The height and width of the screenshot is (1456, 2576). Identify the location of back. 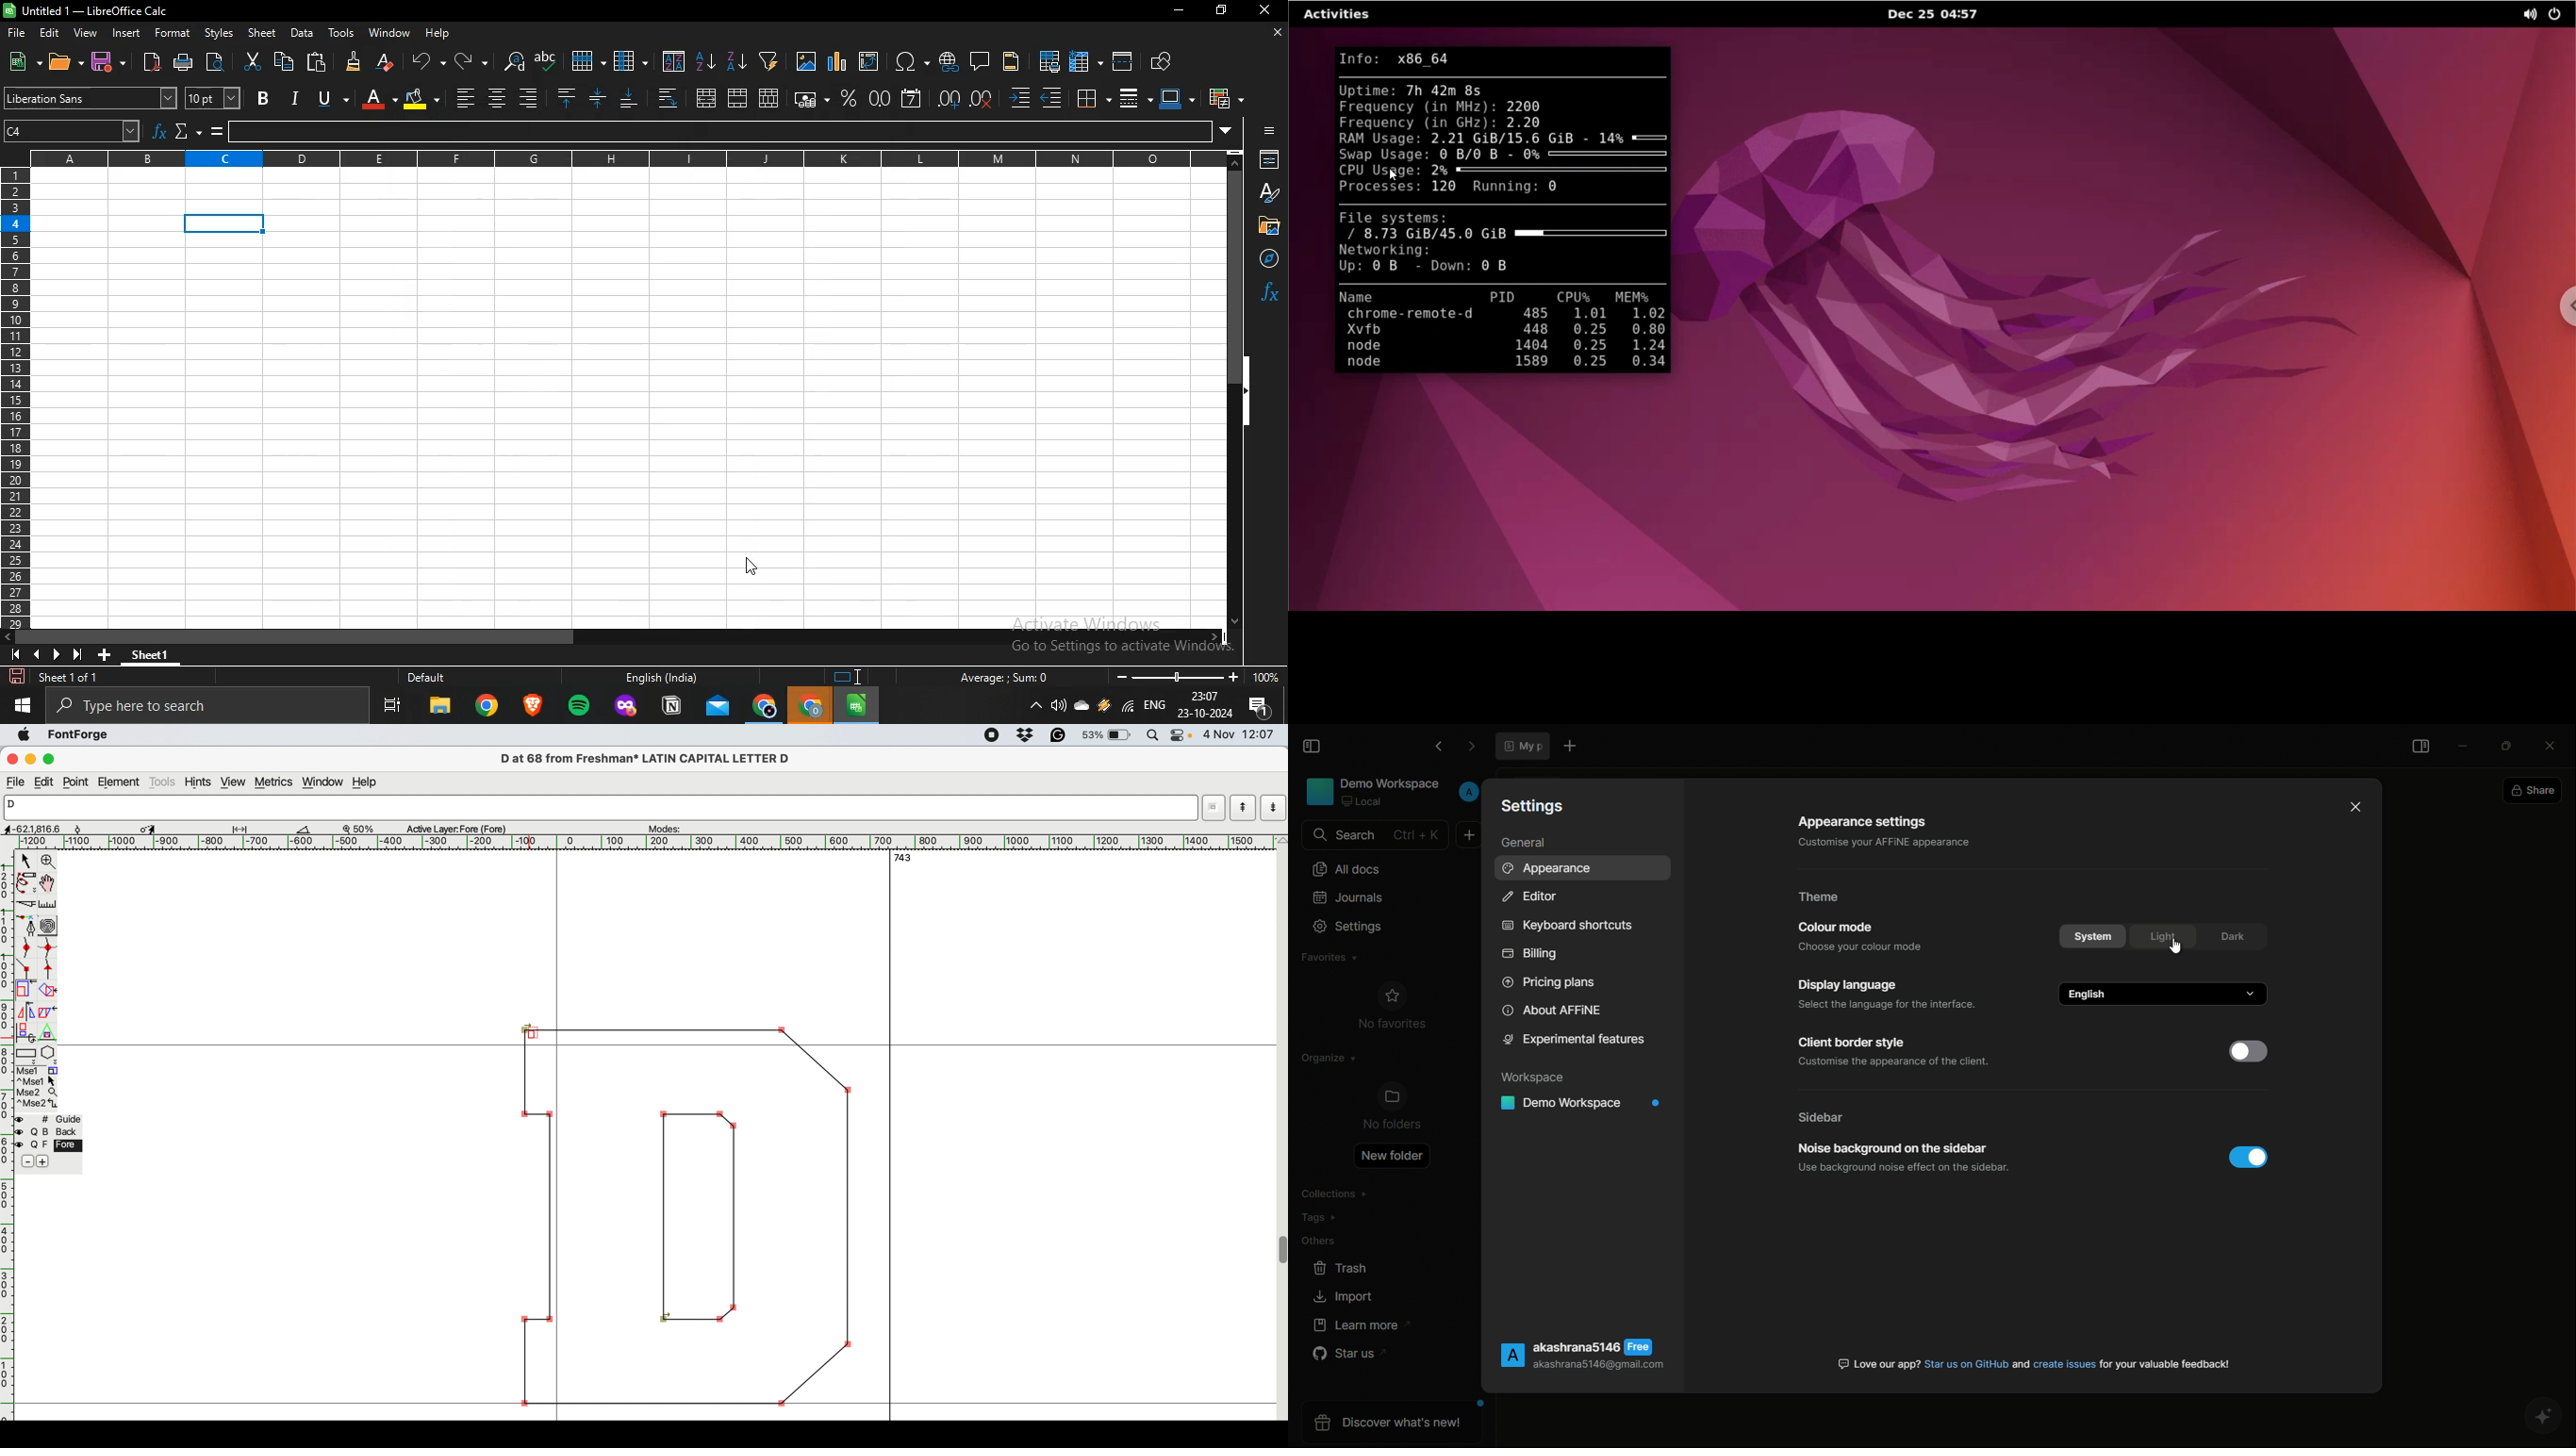
(1438, 747).